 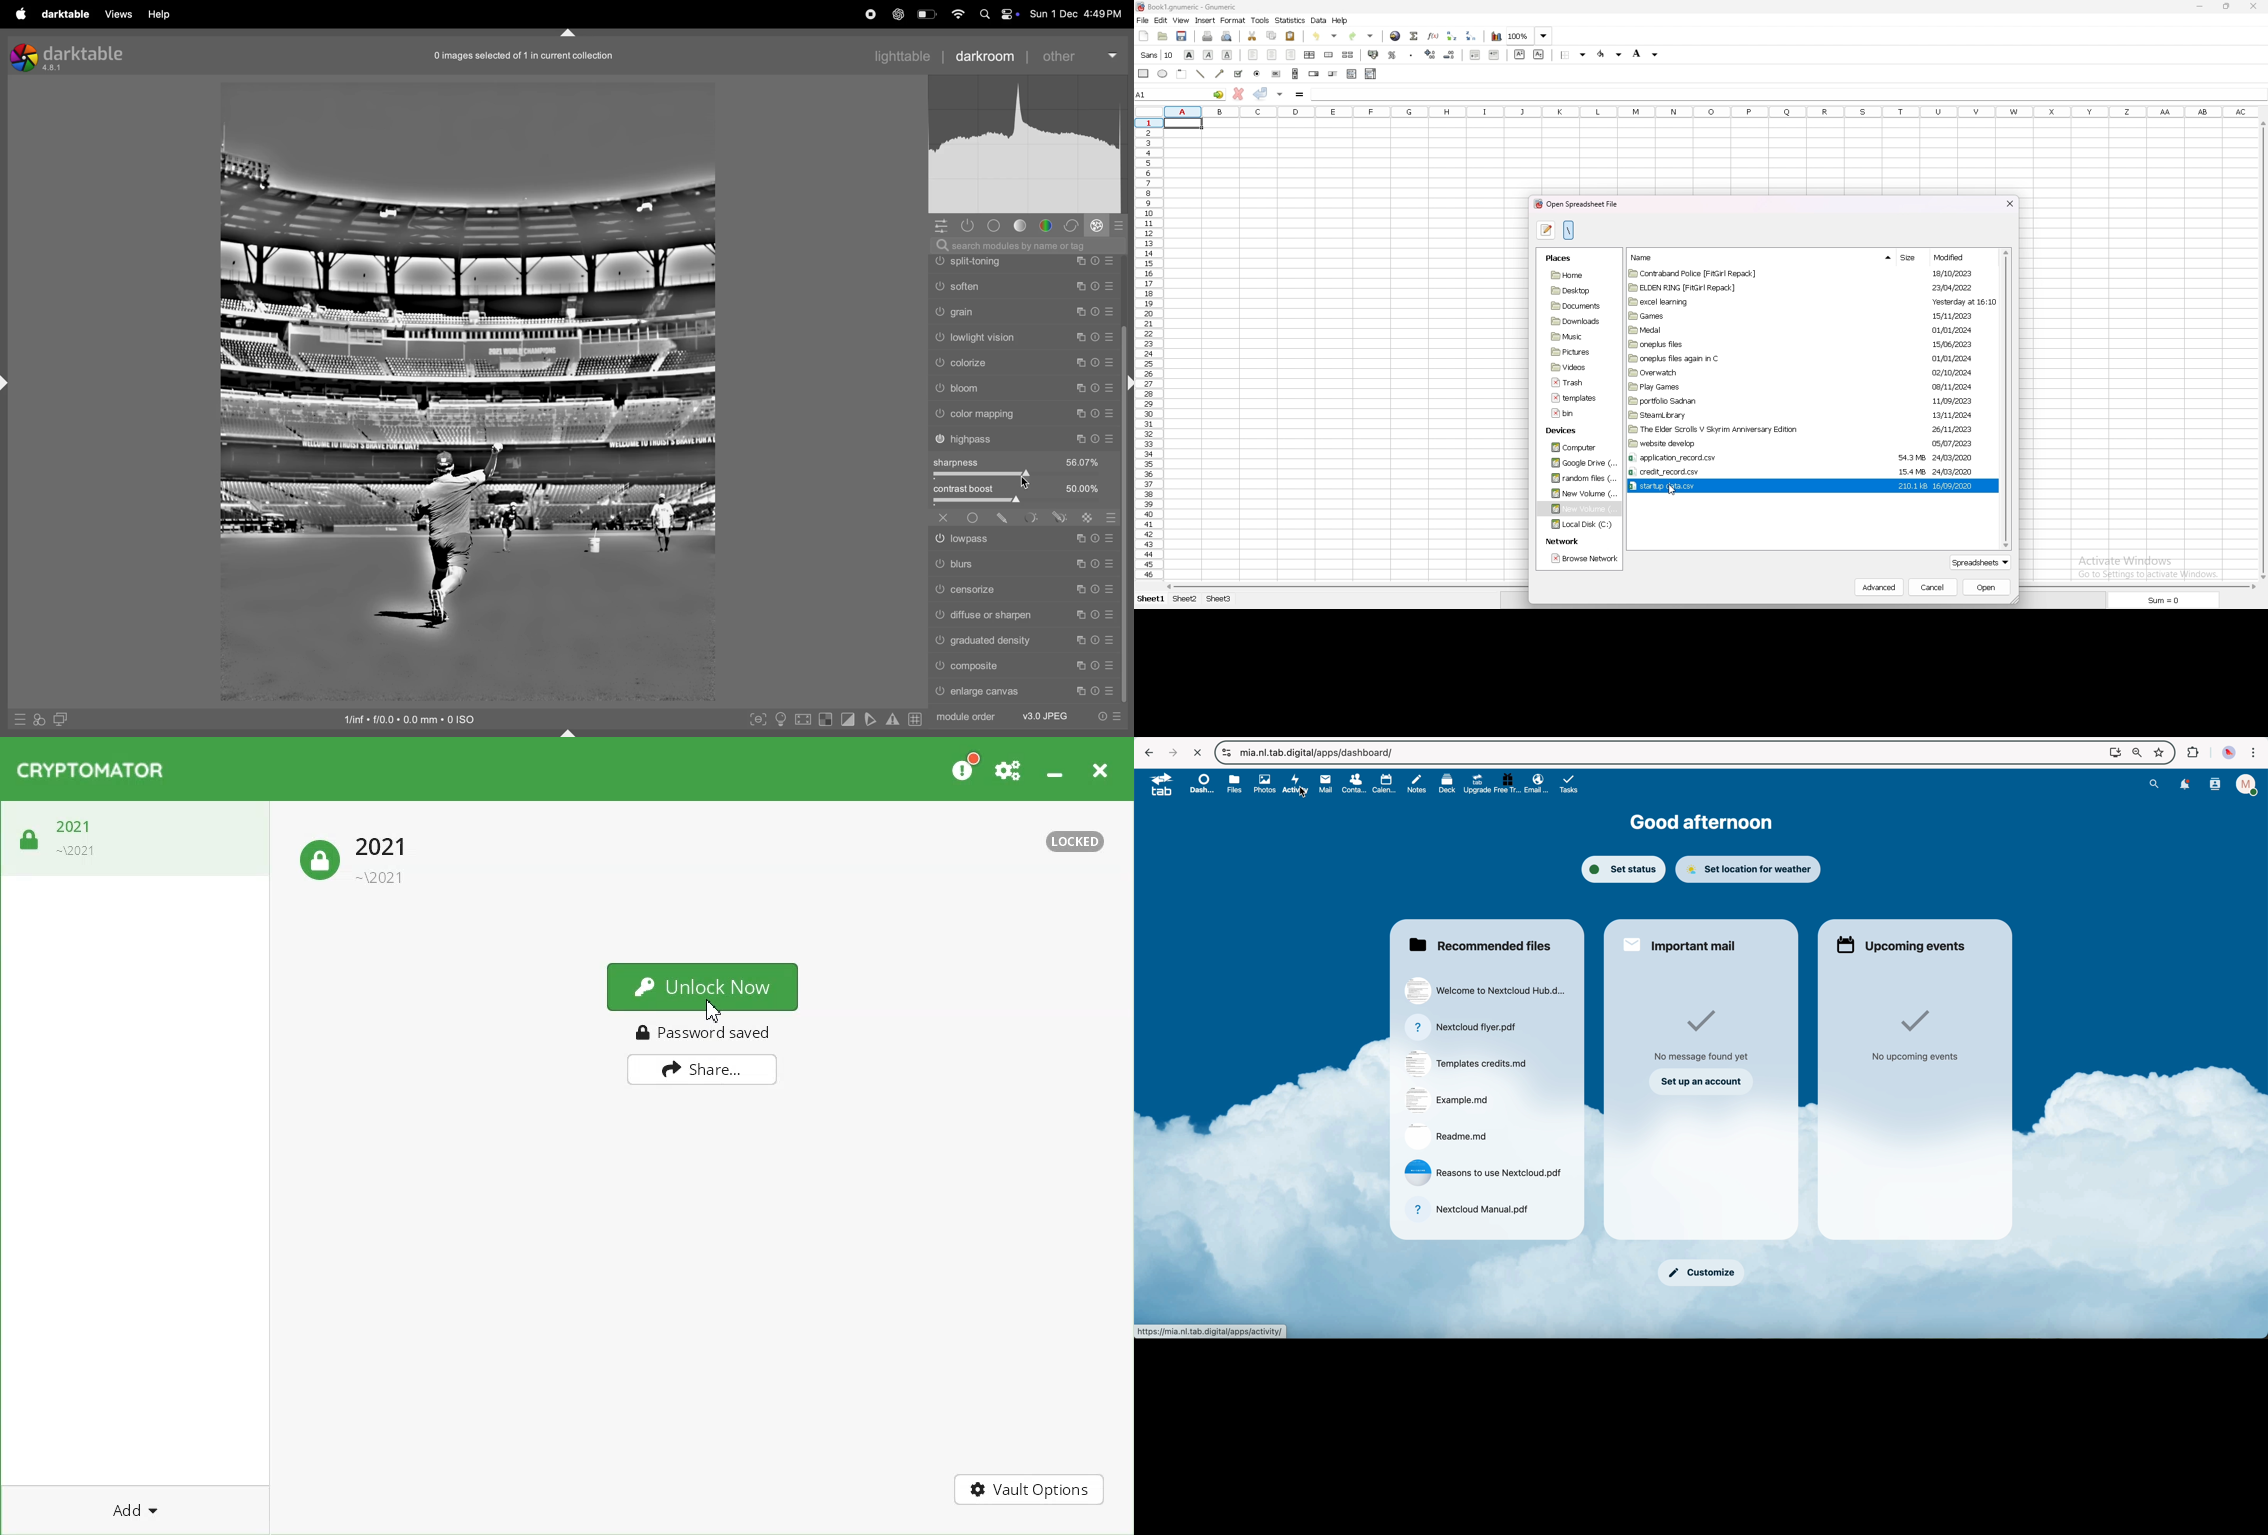 What do you see at coordinates (1202, 784) in the screenshot?
I see `dashboard` at bounding box center [1202, 784].